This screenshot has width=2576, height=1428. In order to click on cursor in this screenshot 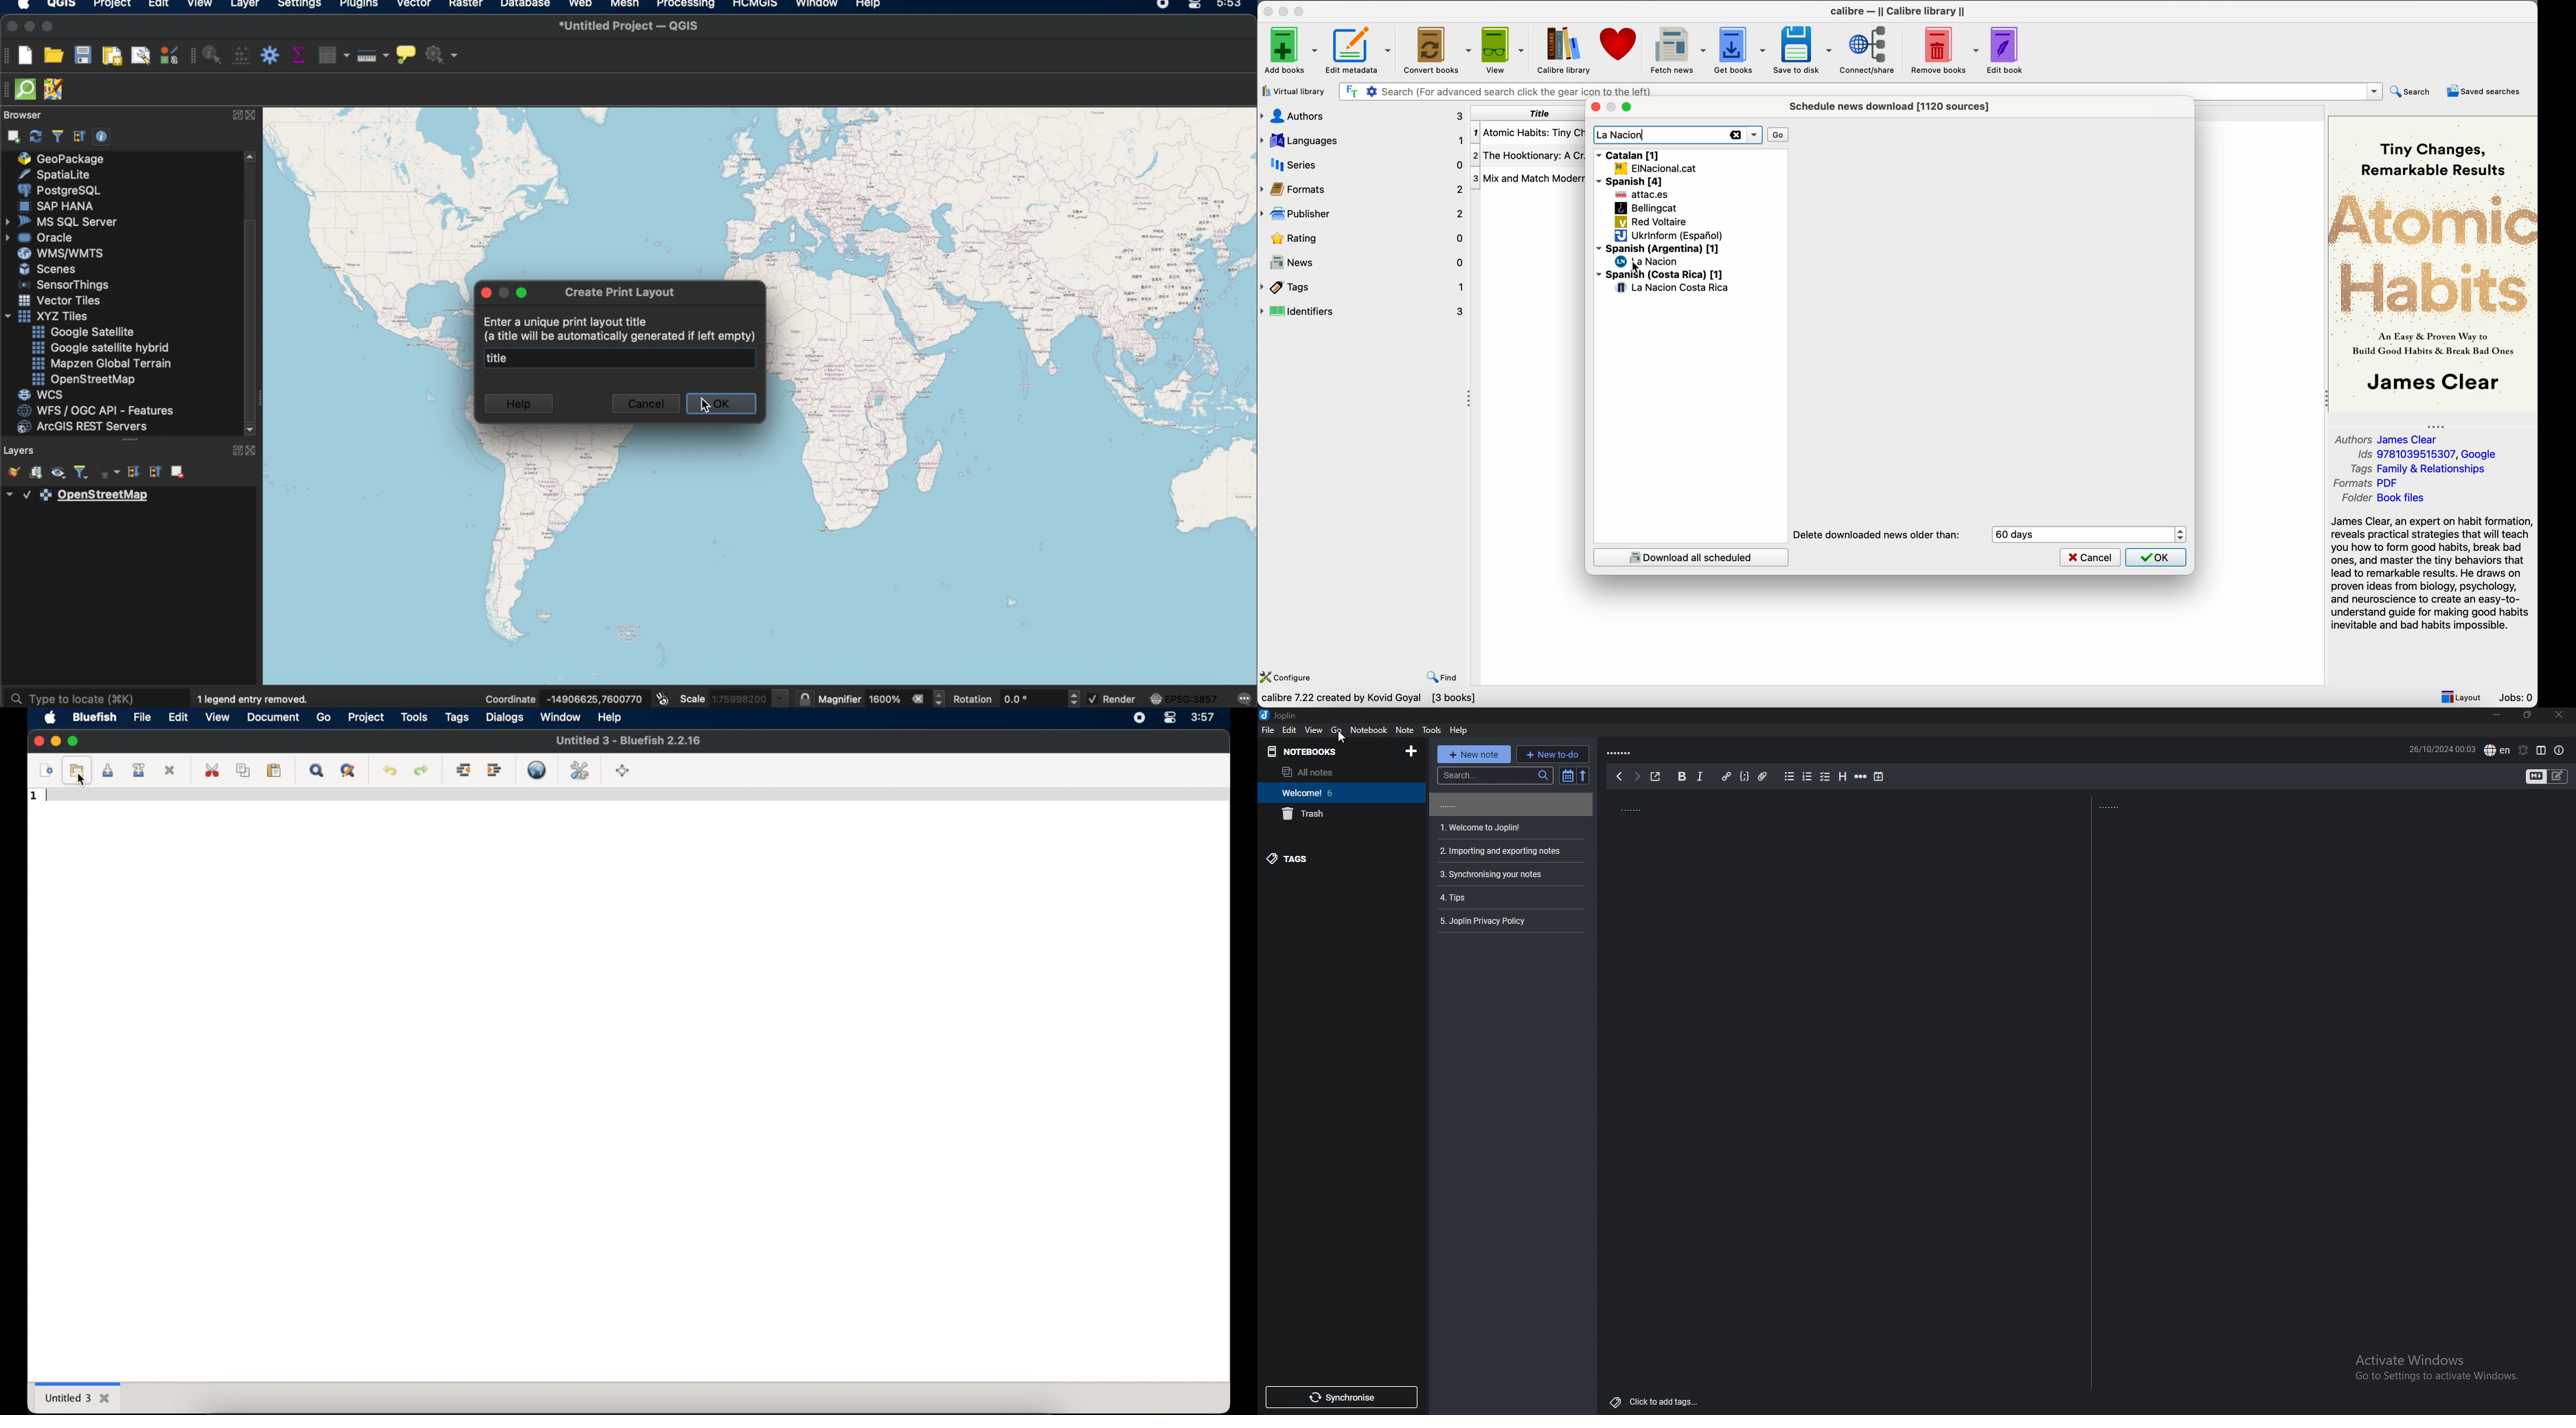, I will do `click(1633, 266)`.